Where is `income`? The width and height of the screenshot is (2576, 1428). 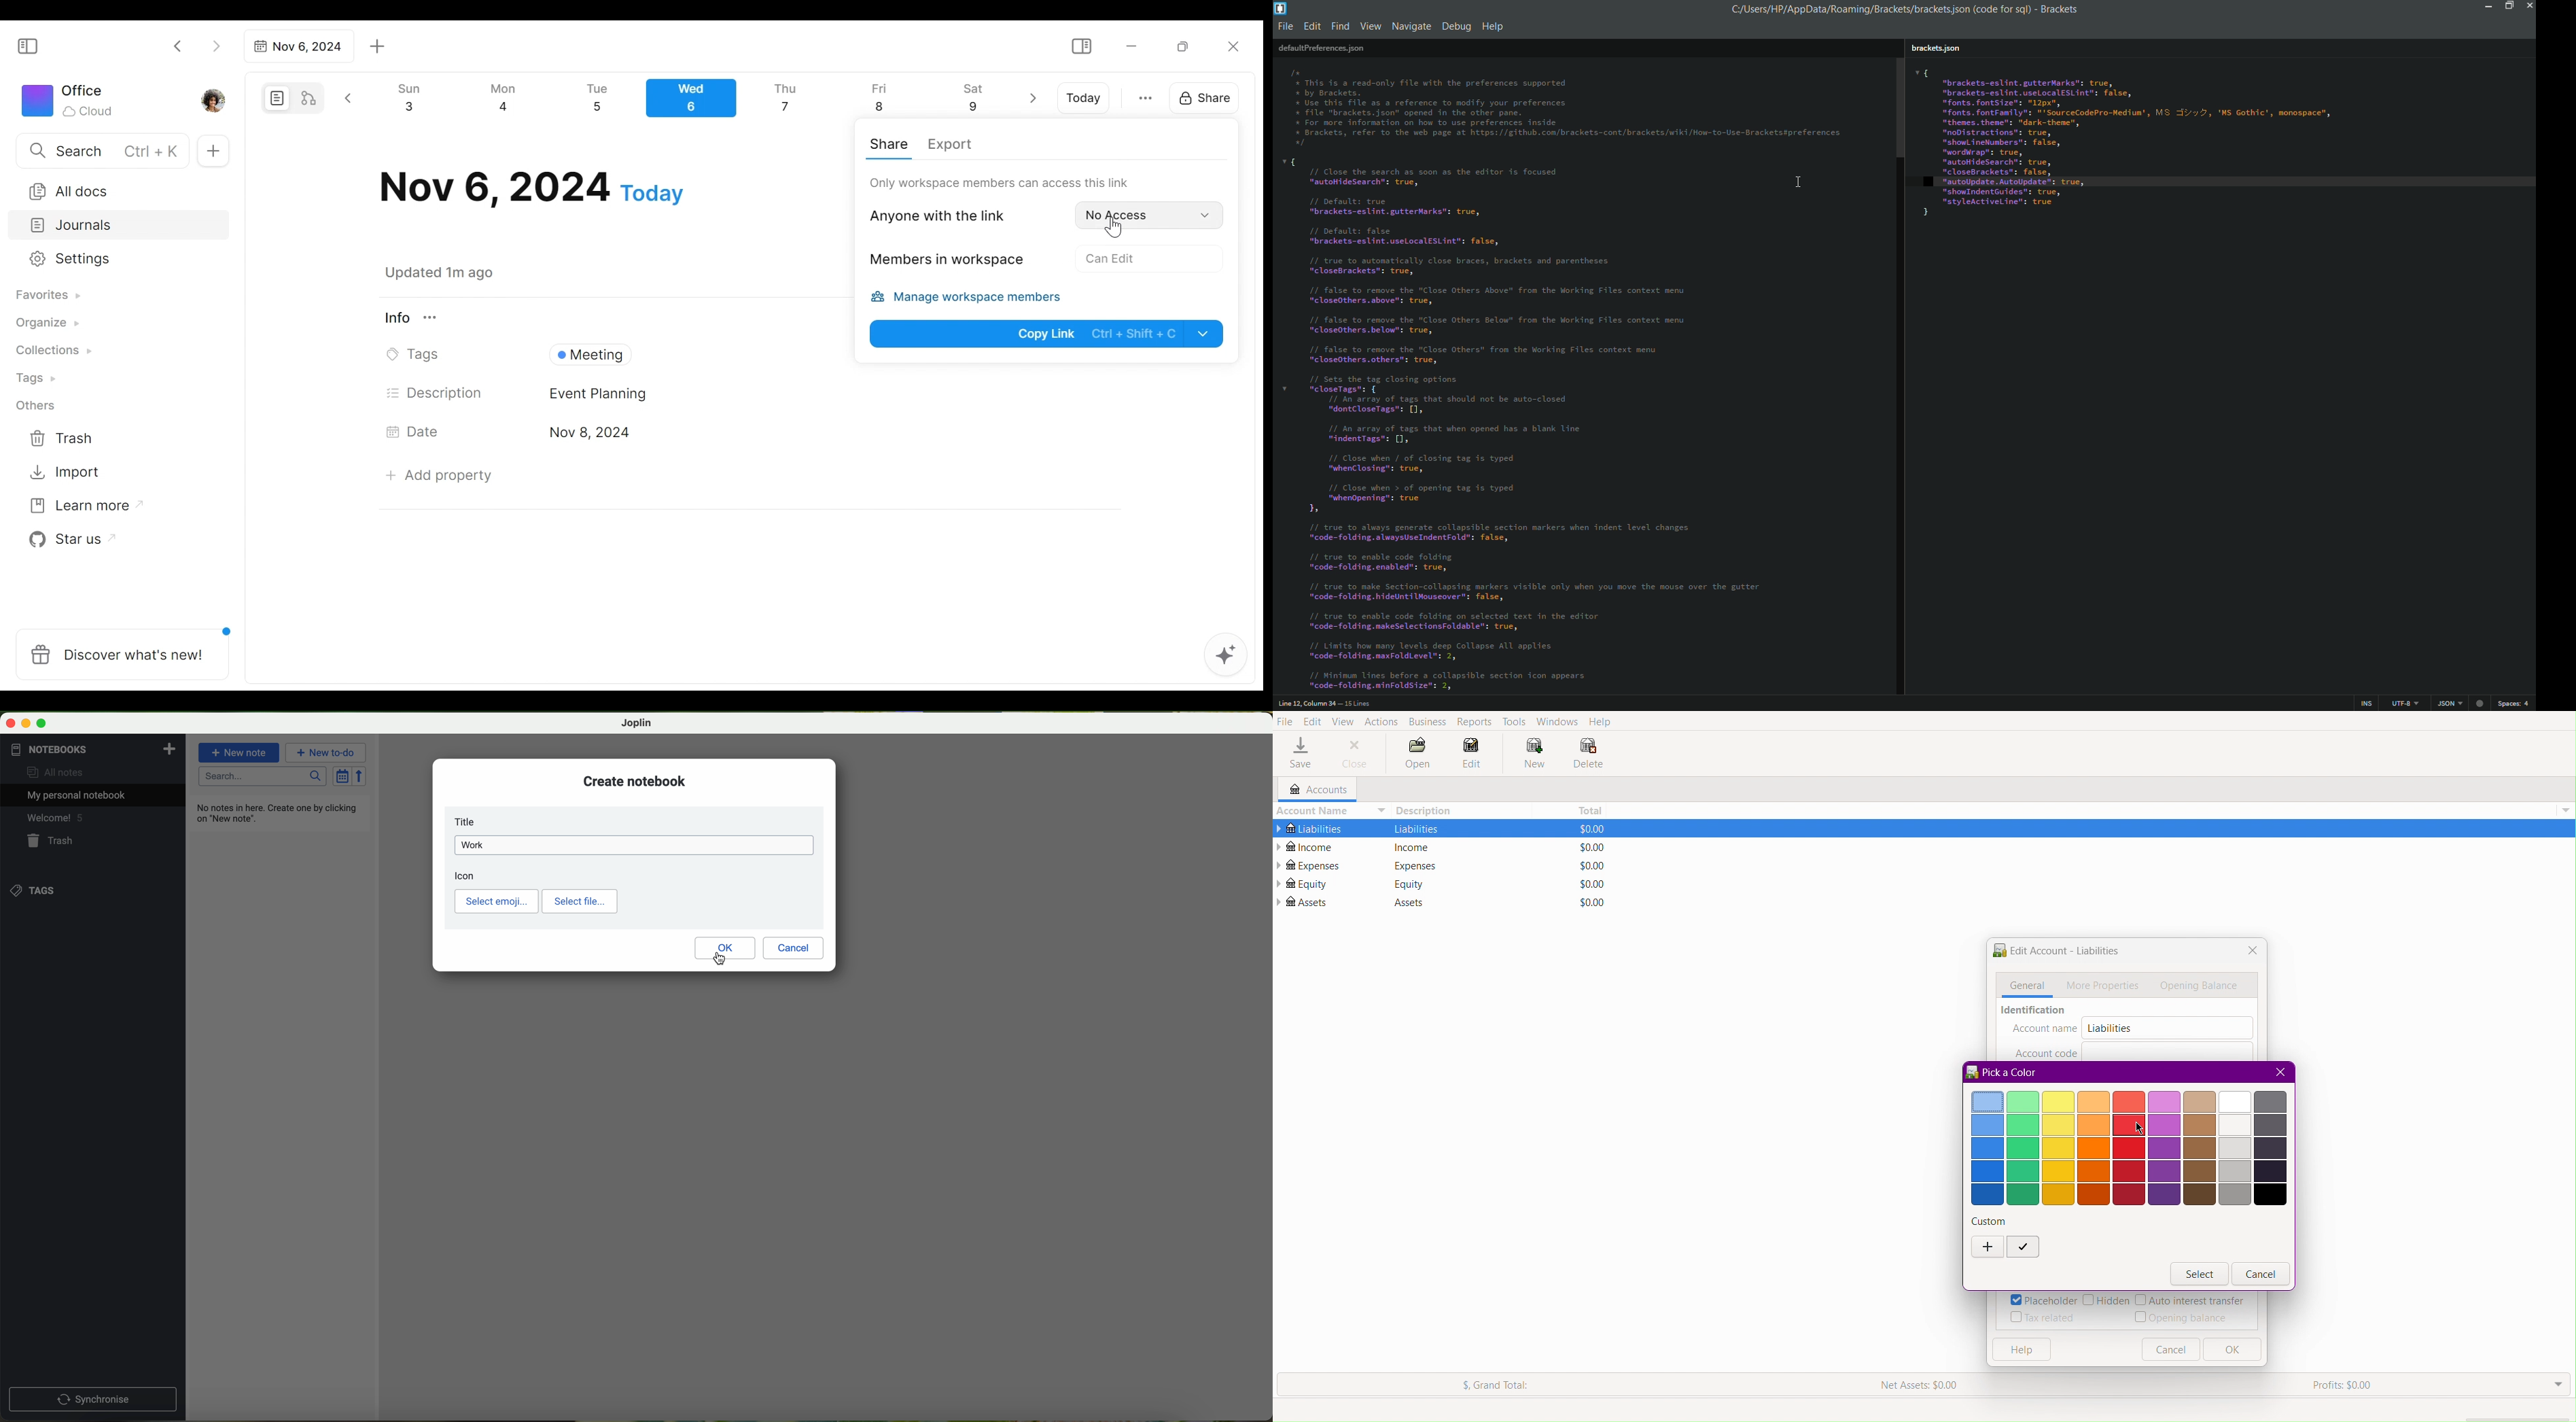
income is located at coordinates (1414, 848).